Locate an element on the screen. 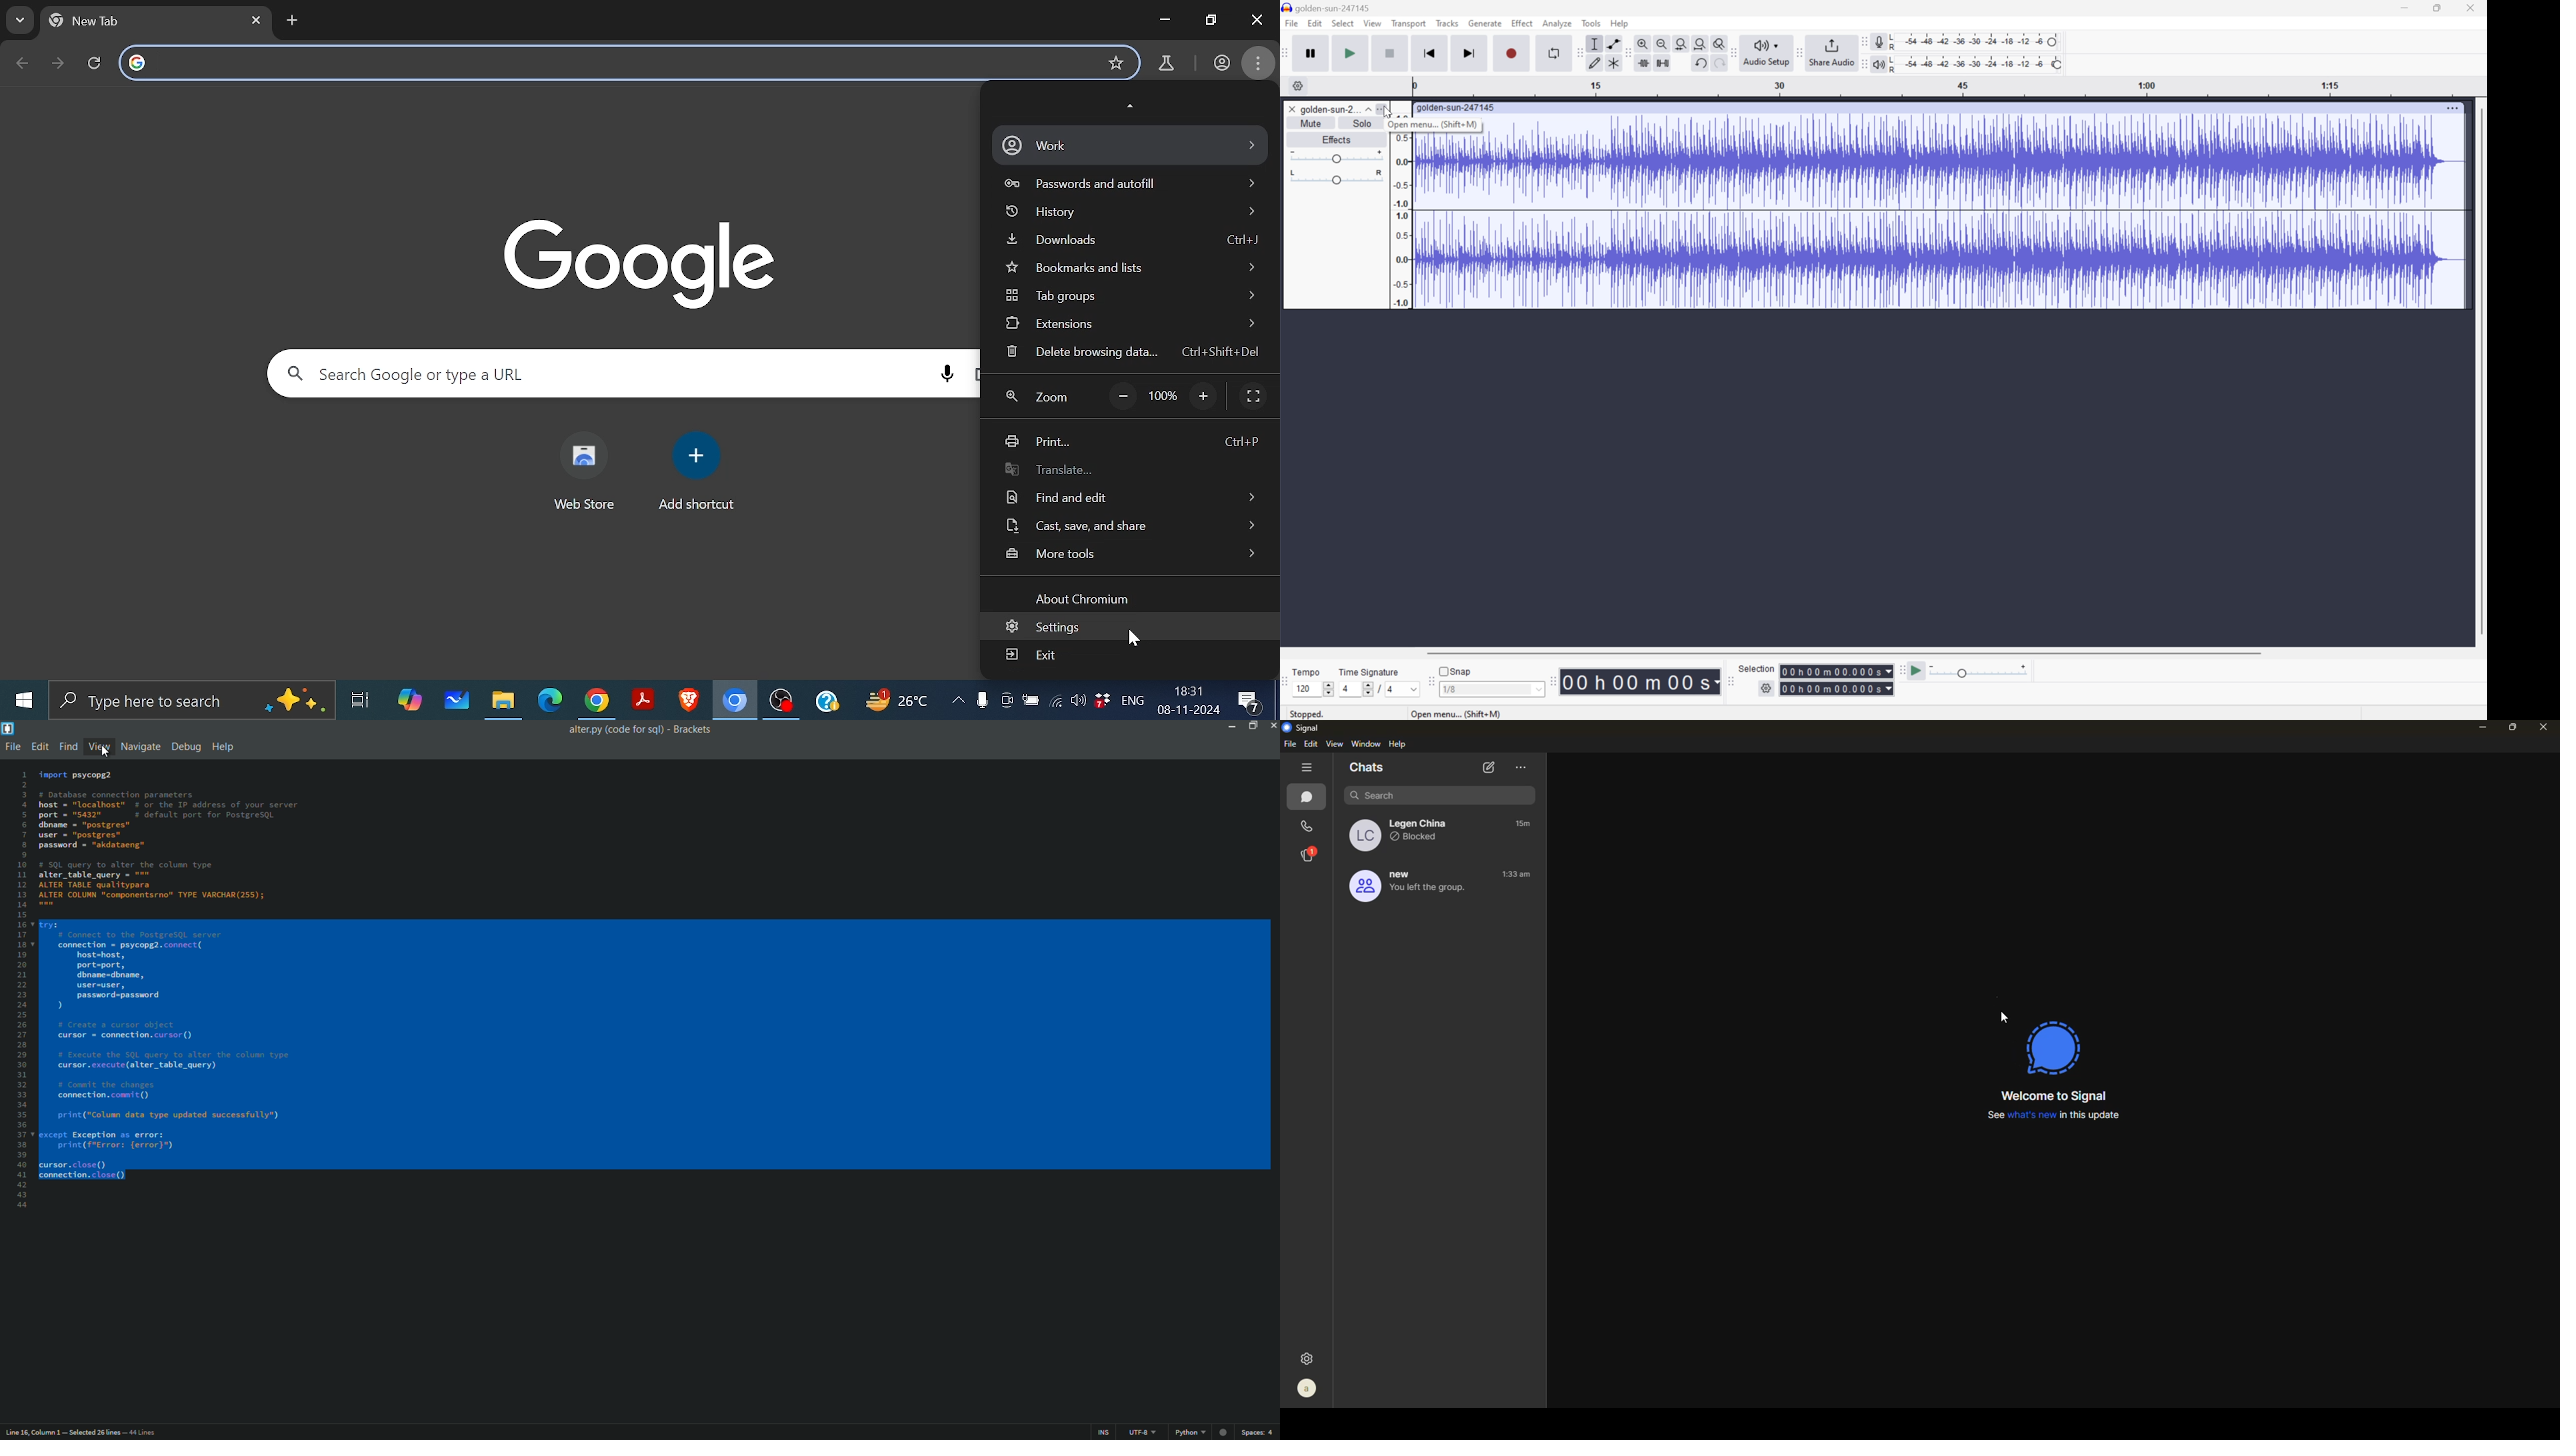  View is located at coordinates (1373, 22).